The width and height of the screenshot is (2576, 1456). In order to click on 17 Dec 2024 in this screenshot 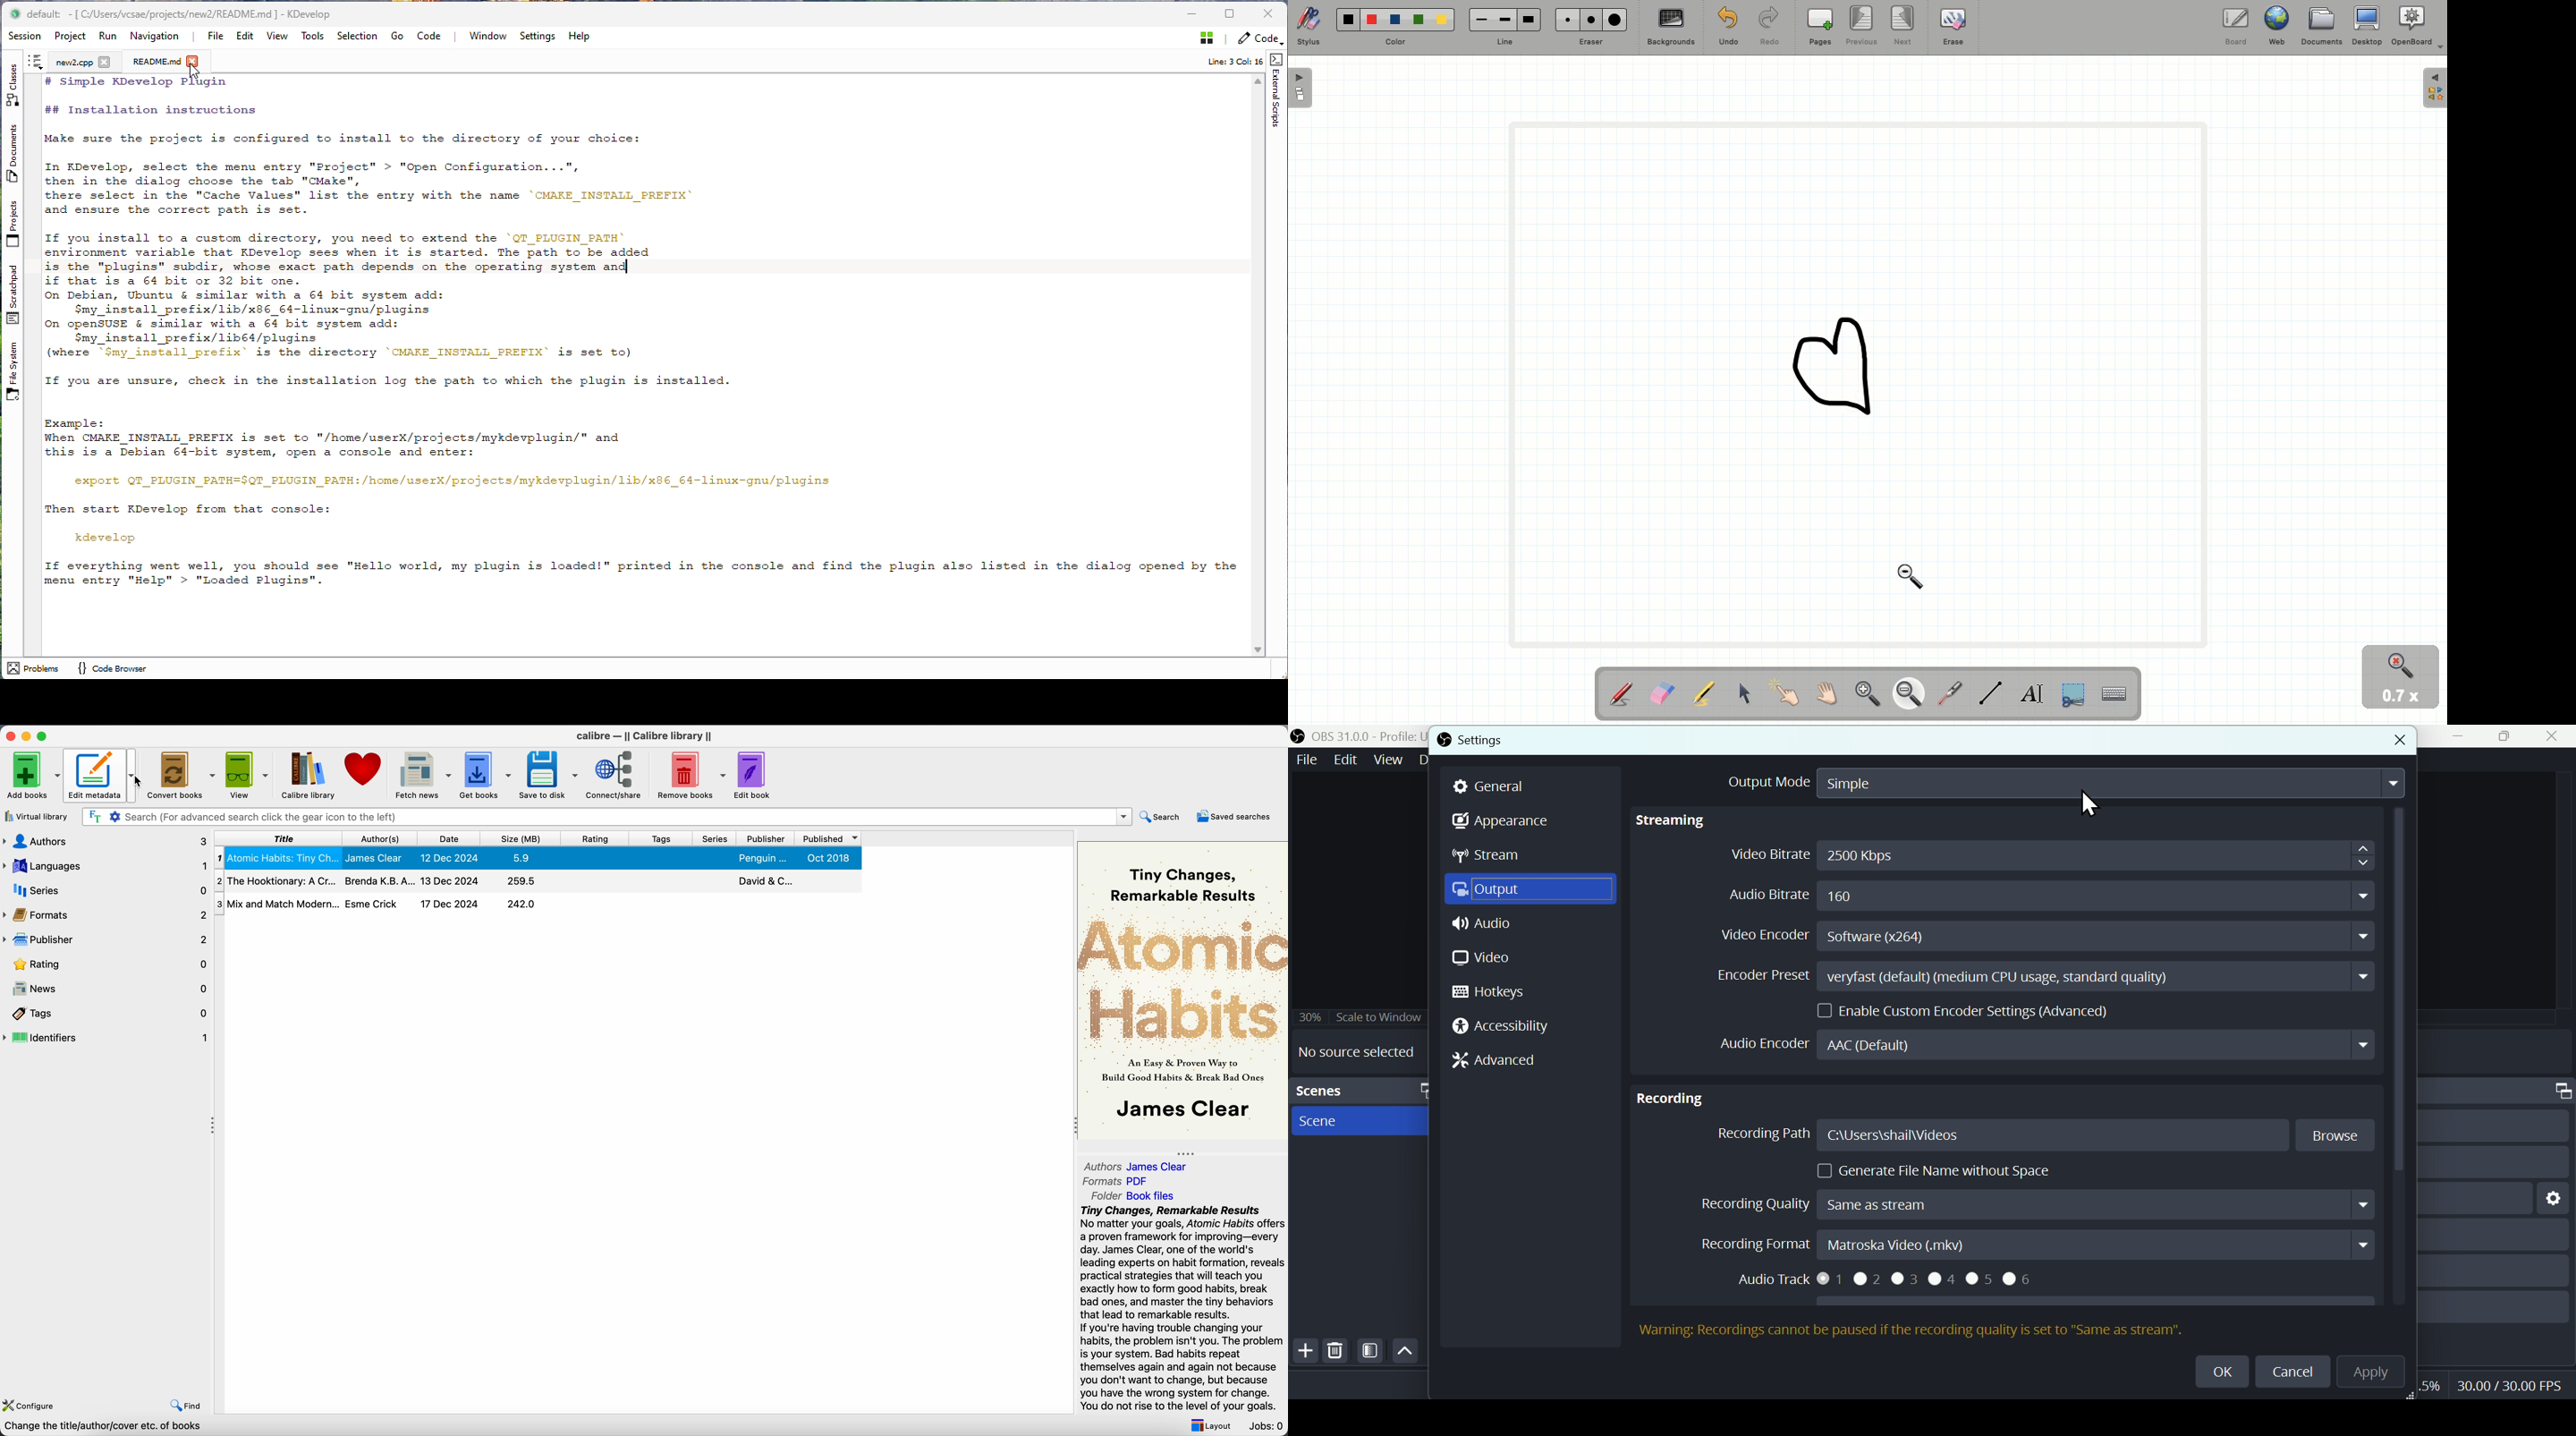, I will do `click(450, 904)`.